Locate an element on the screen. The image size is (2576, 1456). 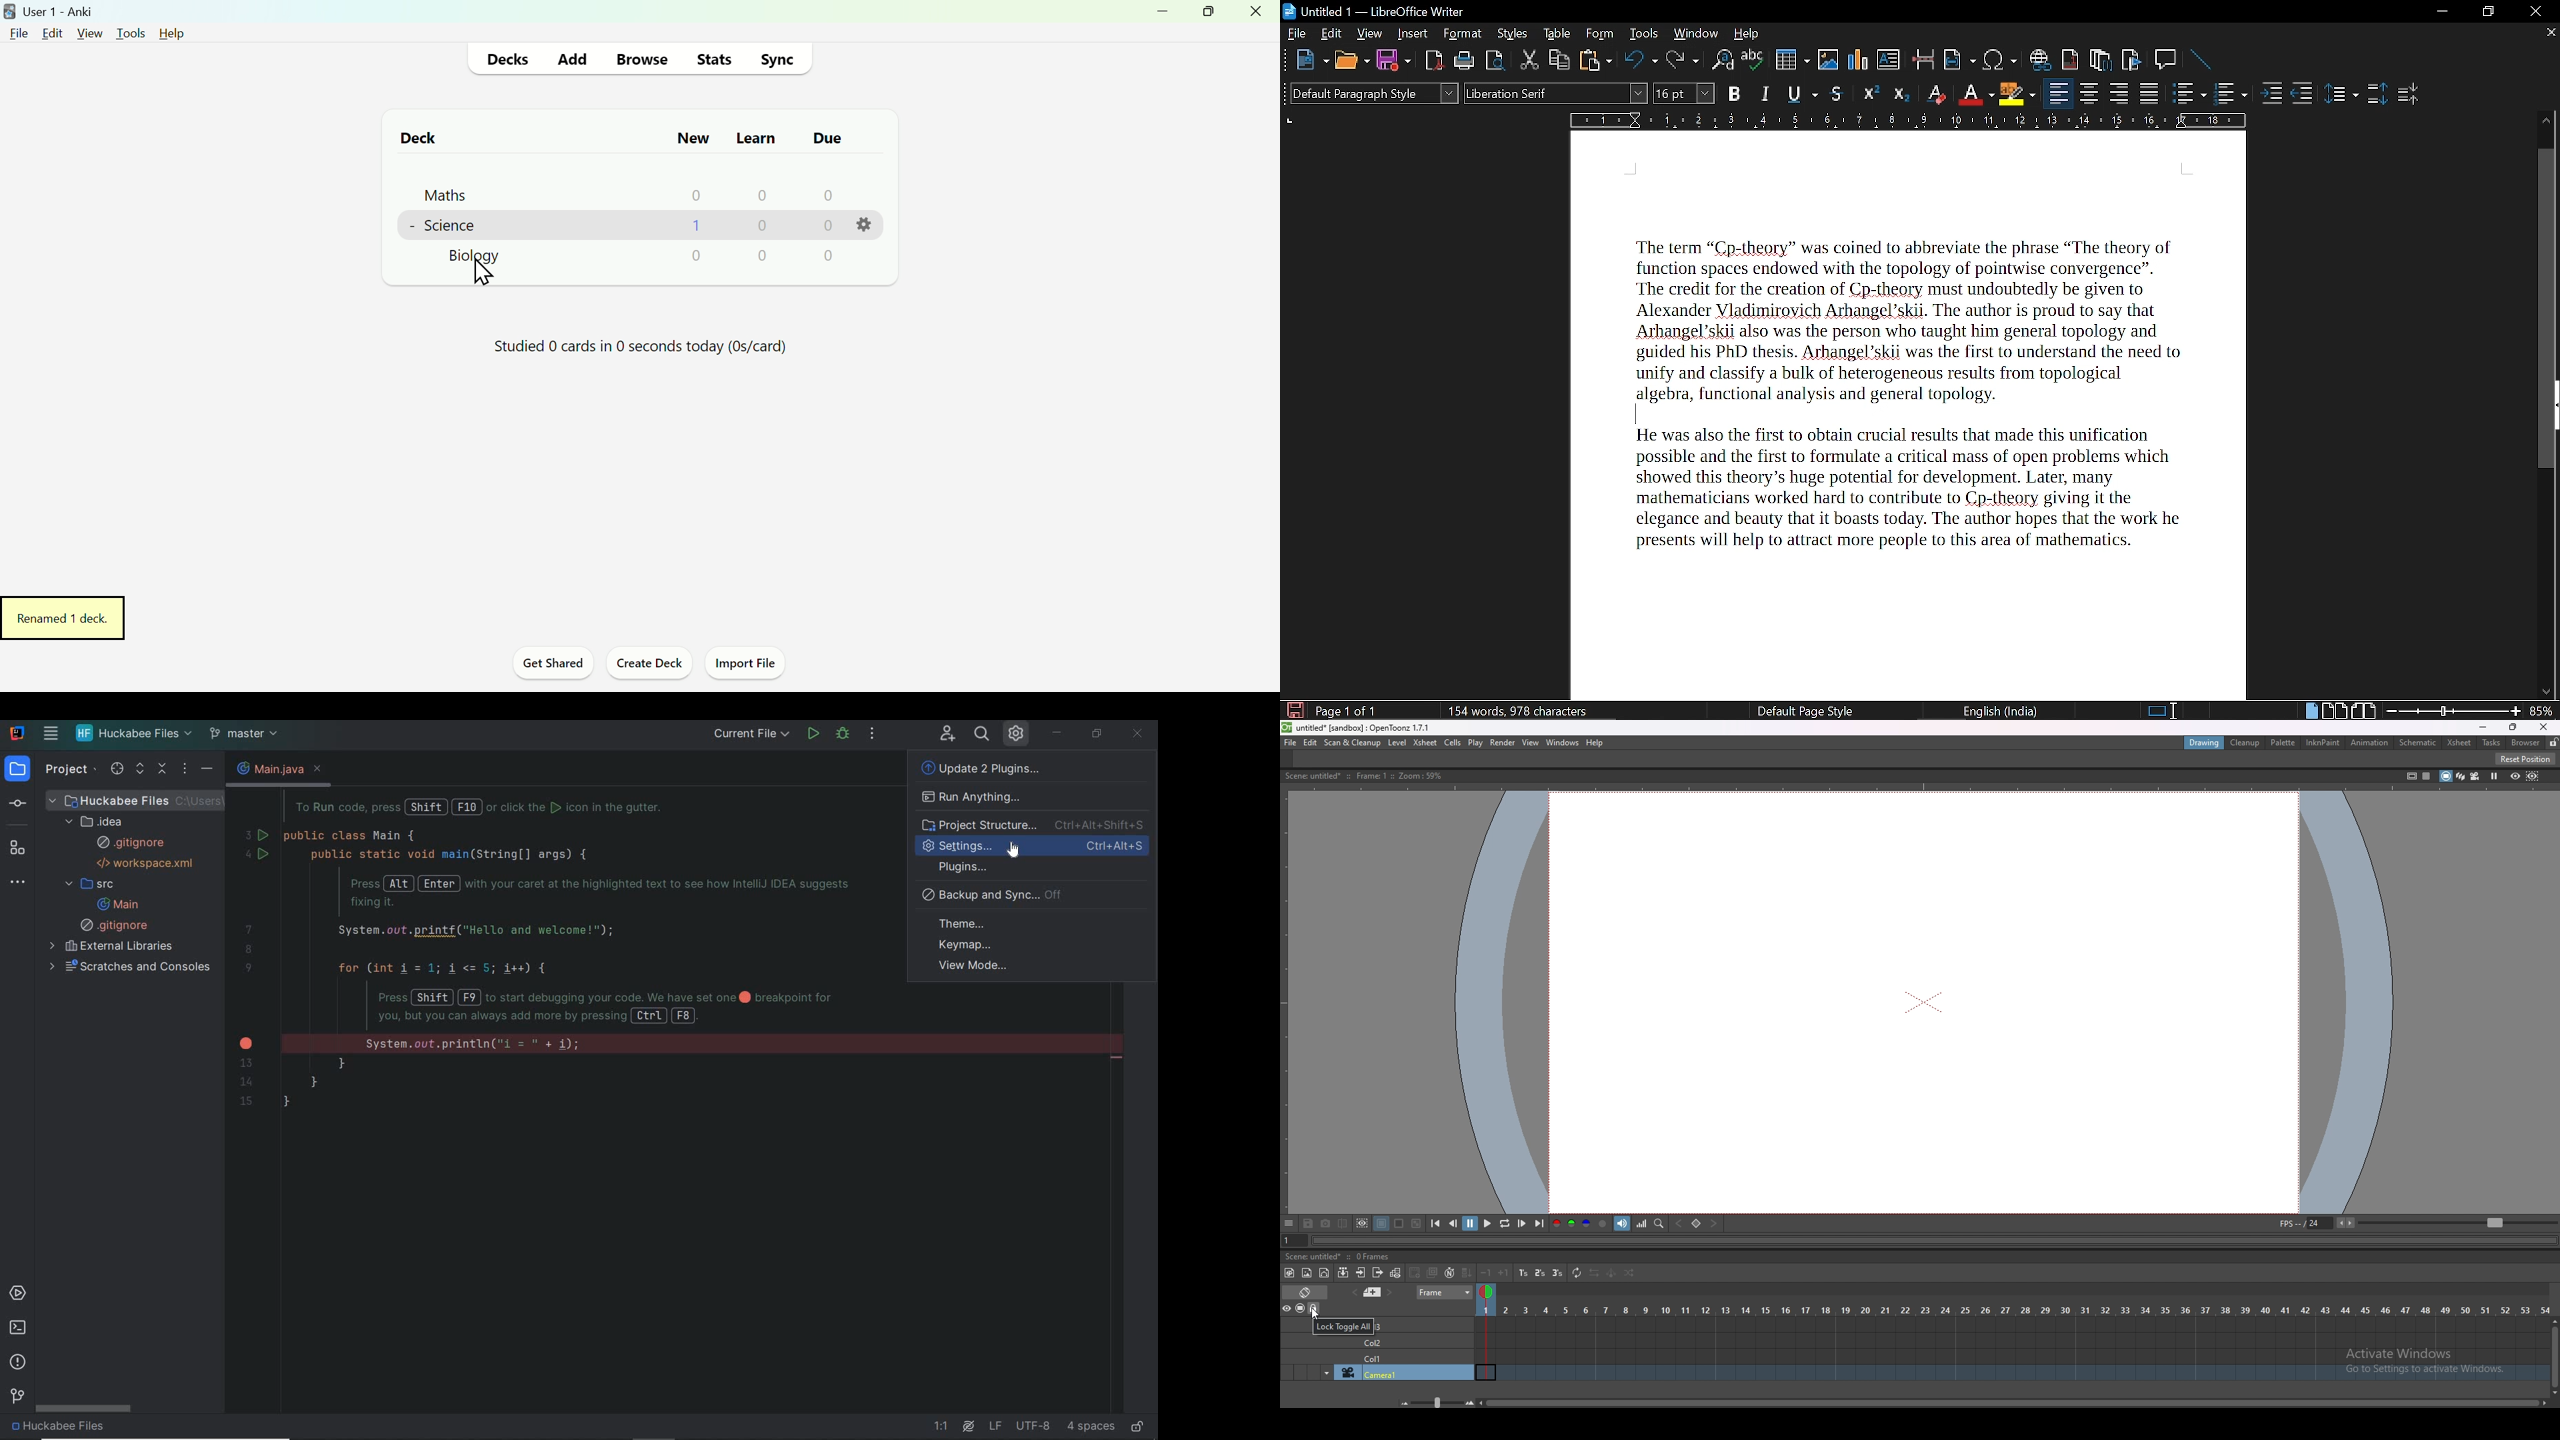
freeze is located at coordinates (2495, 775).